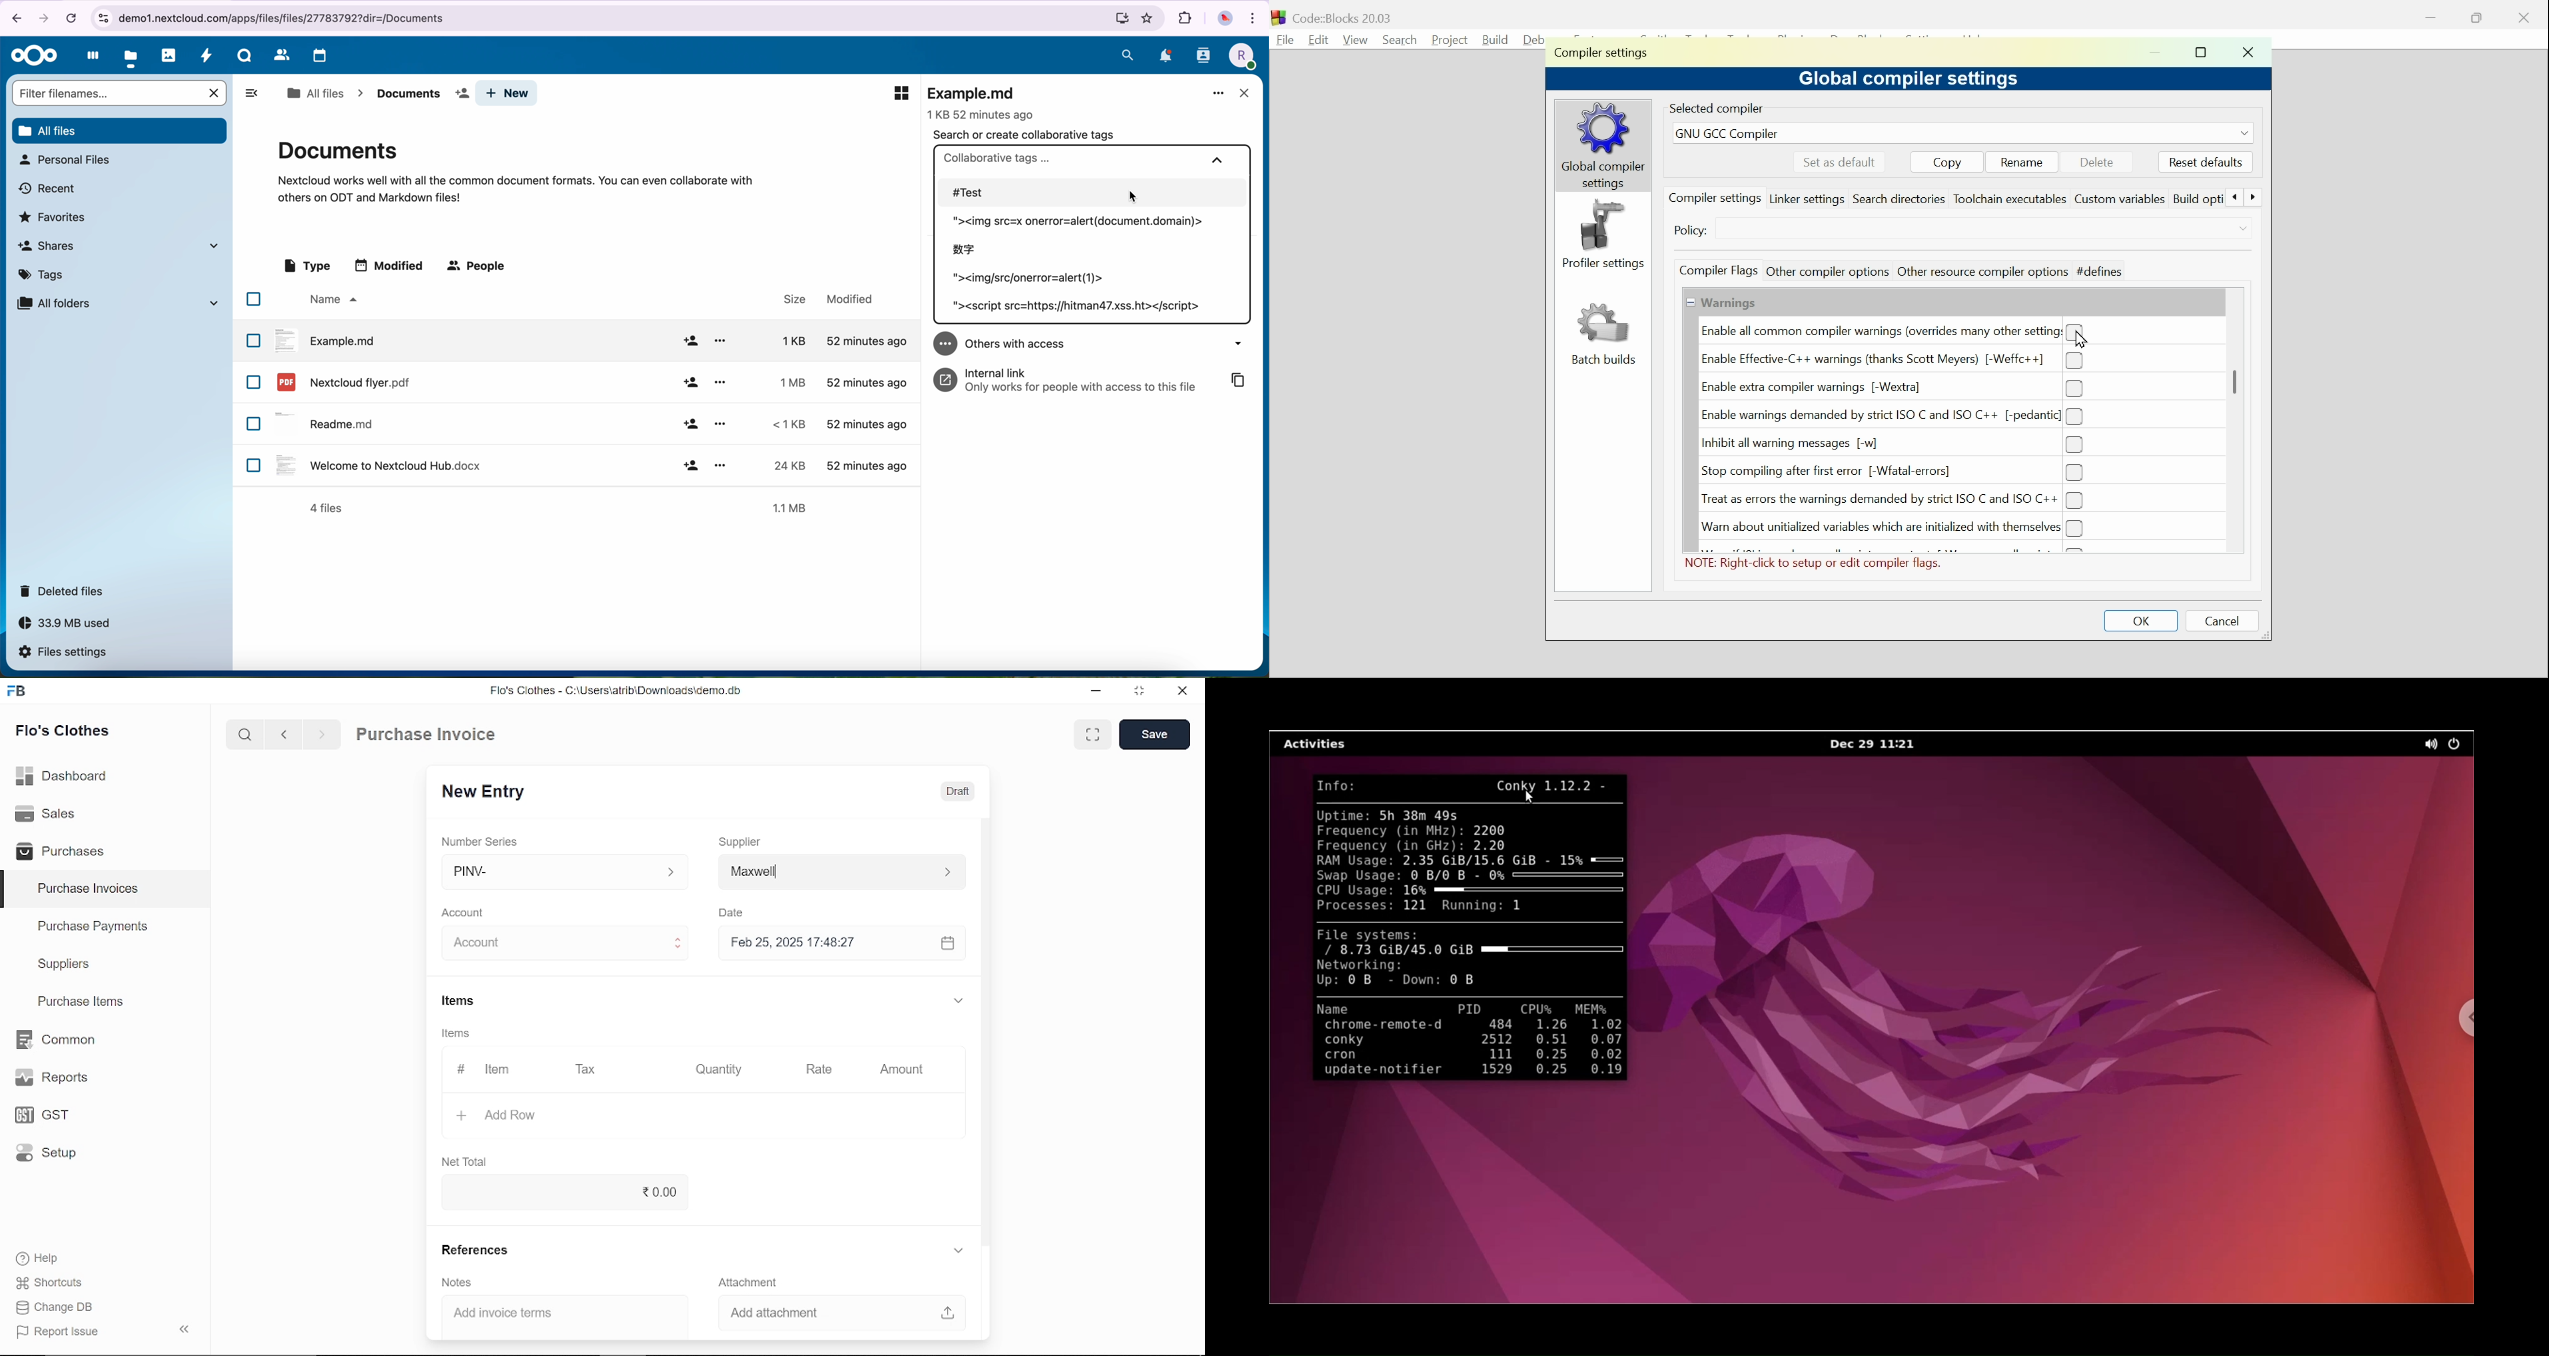  I want to click on checkbox, so click(254, 424).